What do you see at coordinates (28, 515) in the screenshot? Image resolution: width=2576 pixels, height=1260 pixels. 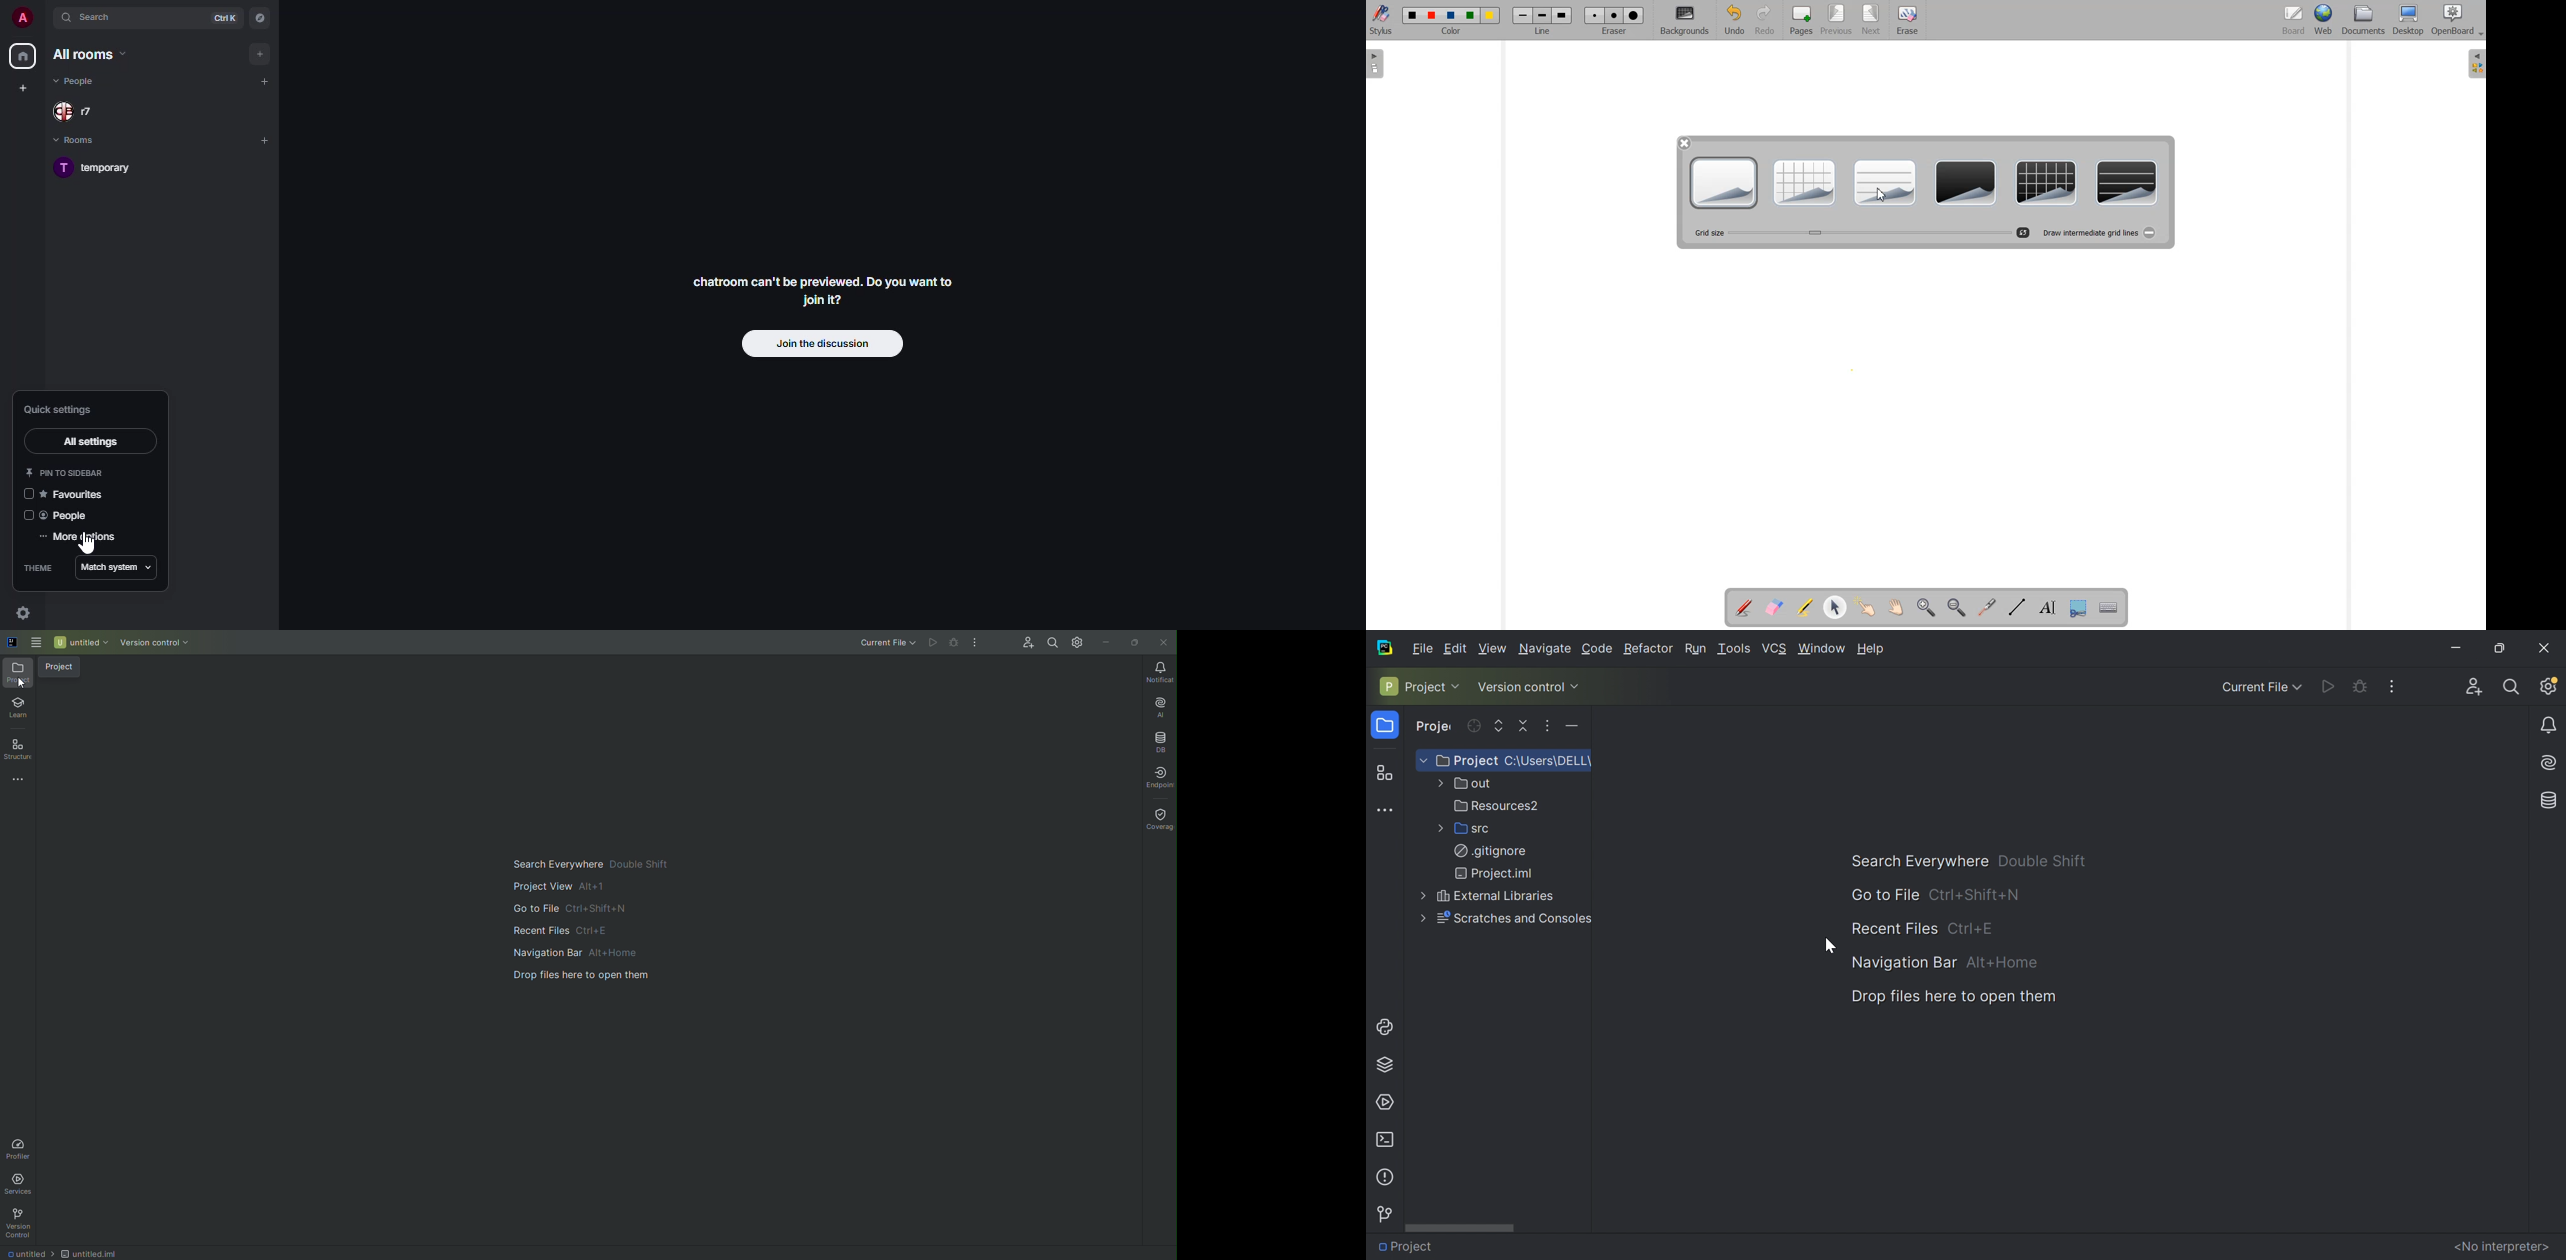 I see `click to enable` at bounding box center [28, 515].